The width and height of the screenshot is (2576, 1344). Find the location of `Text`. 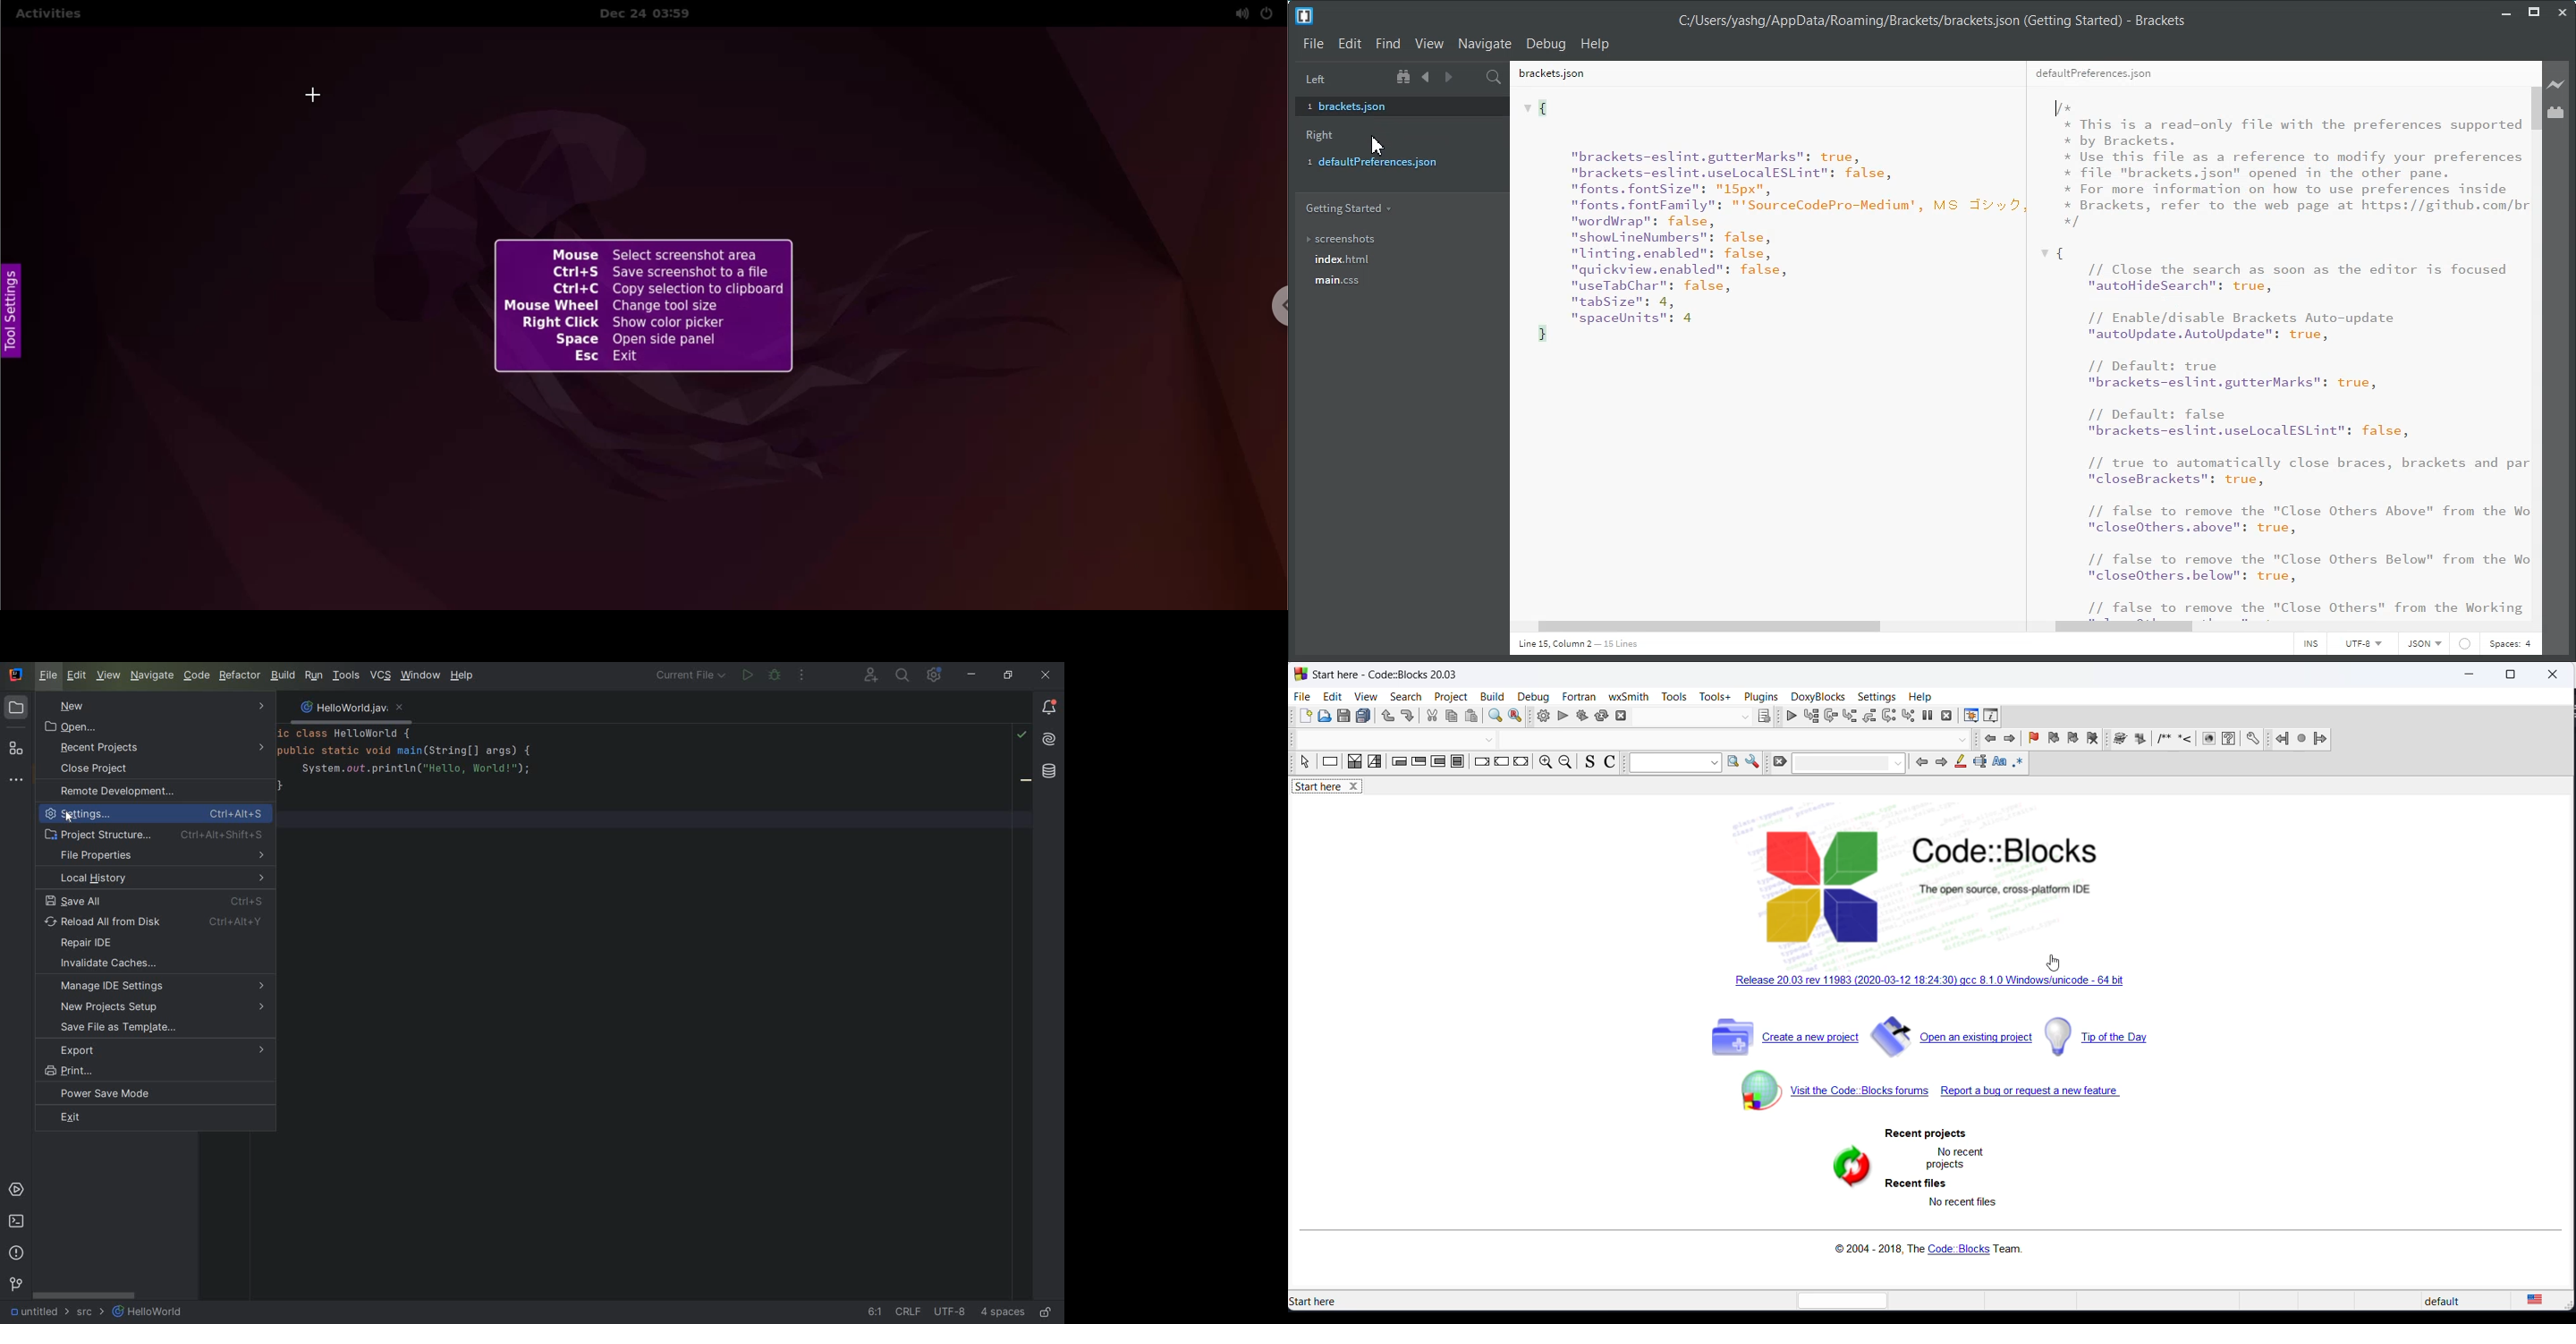

Text is located at coordinates (2277, 352).